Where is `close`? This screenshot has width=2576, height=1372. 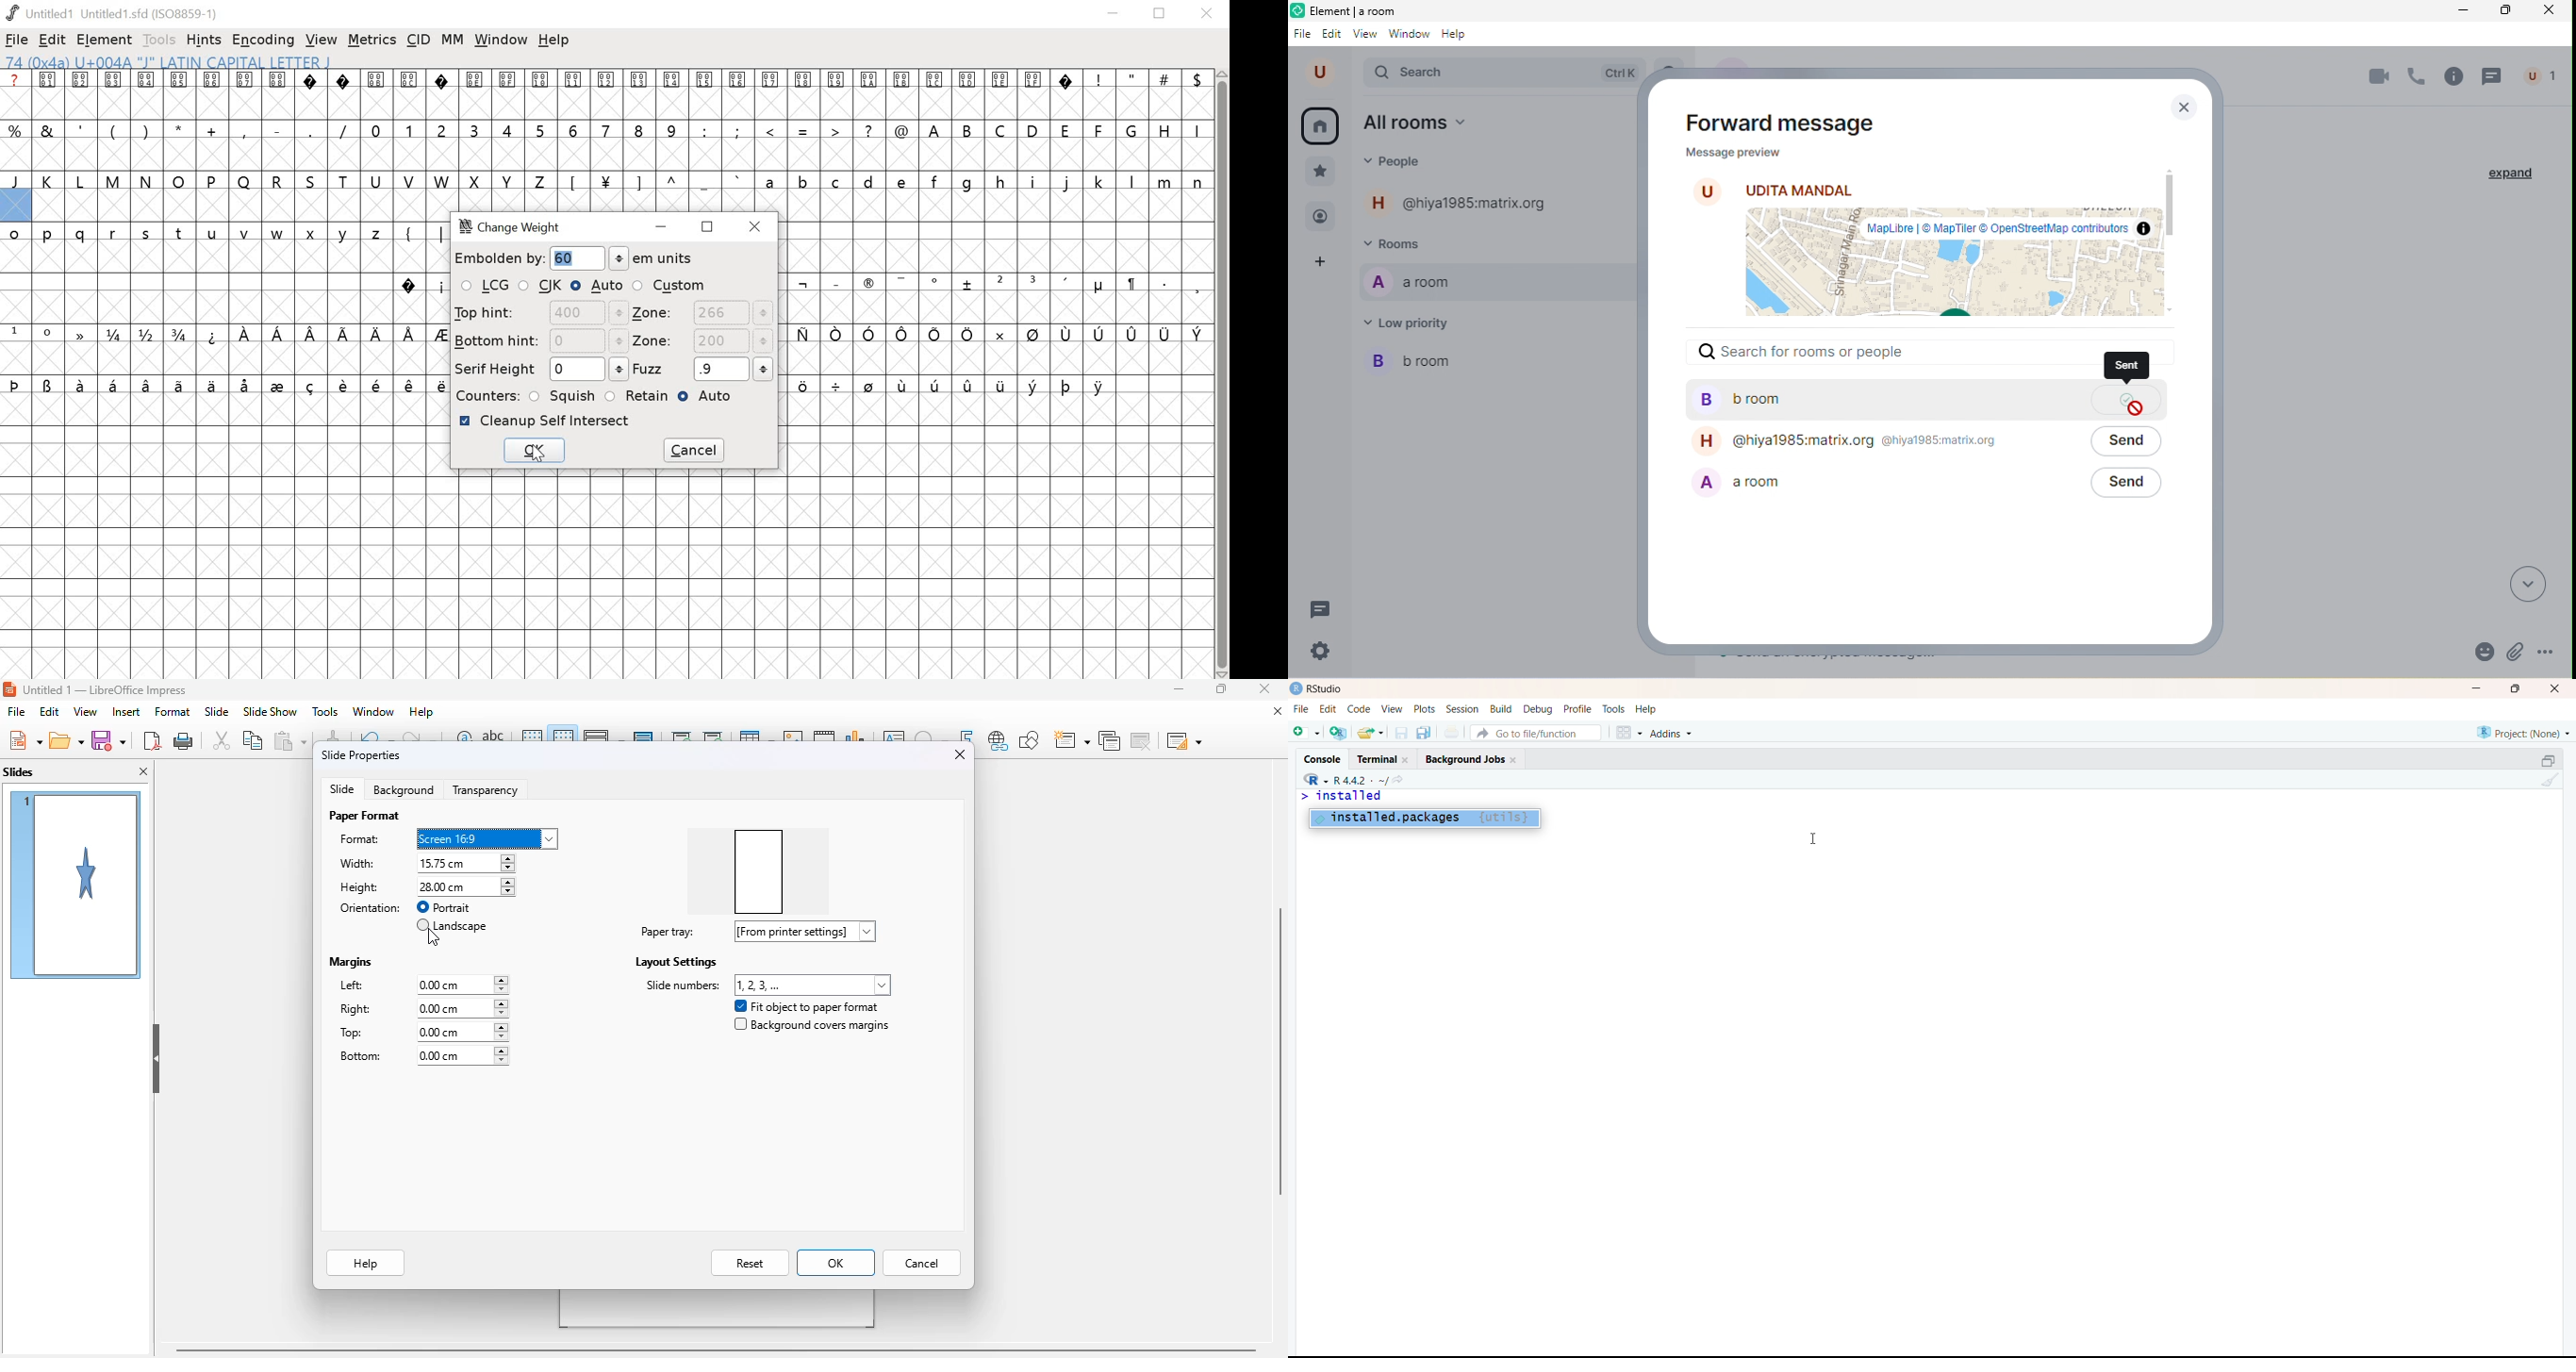
close is located at coordinates (758, 226).